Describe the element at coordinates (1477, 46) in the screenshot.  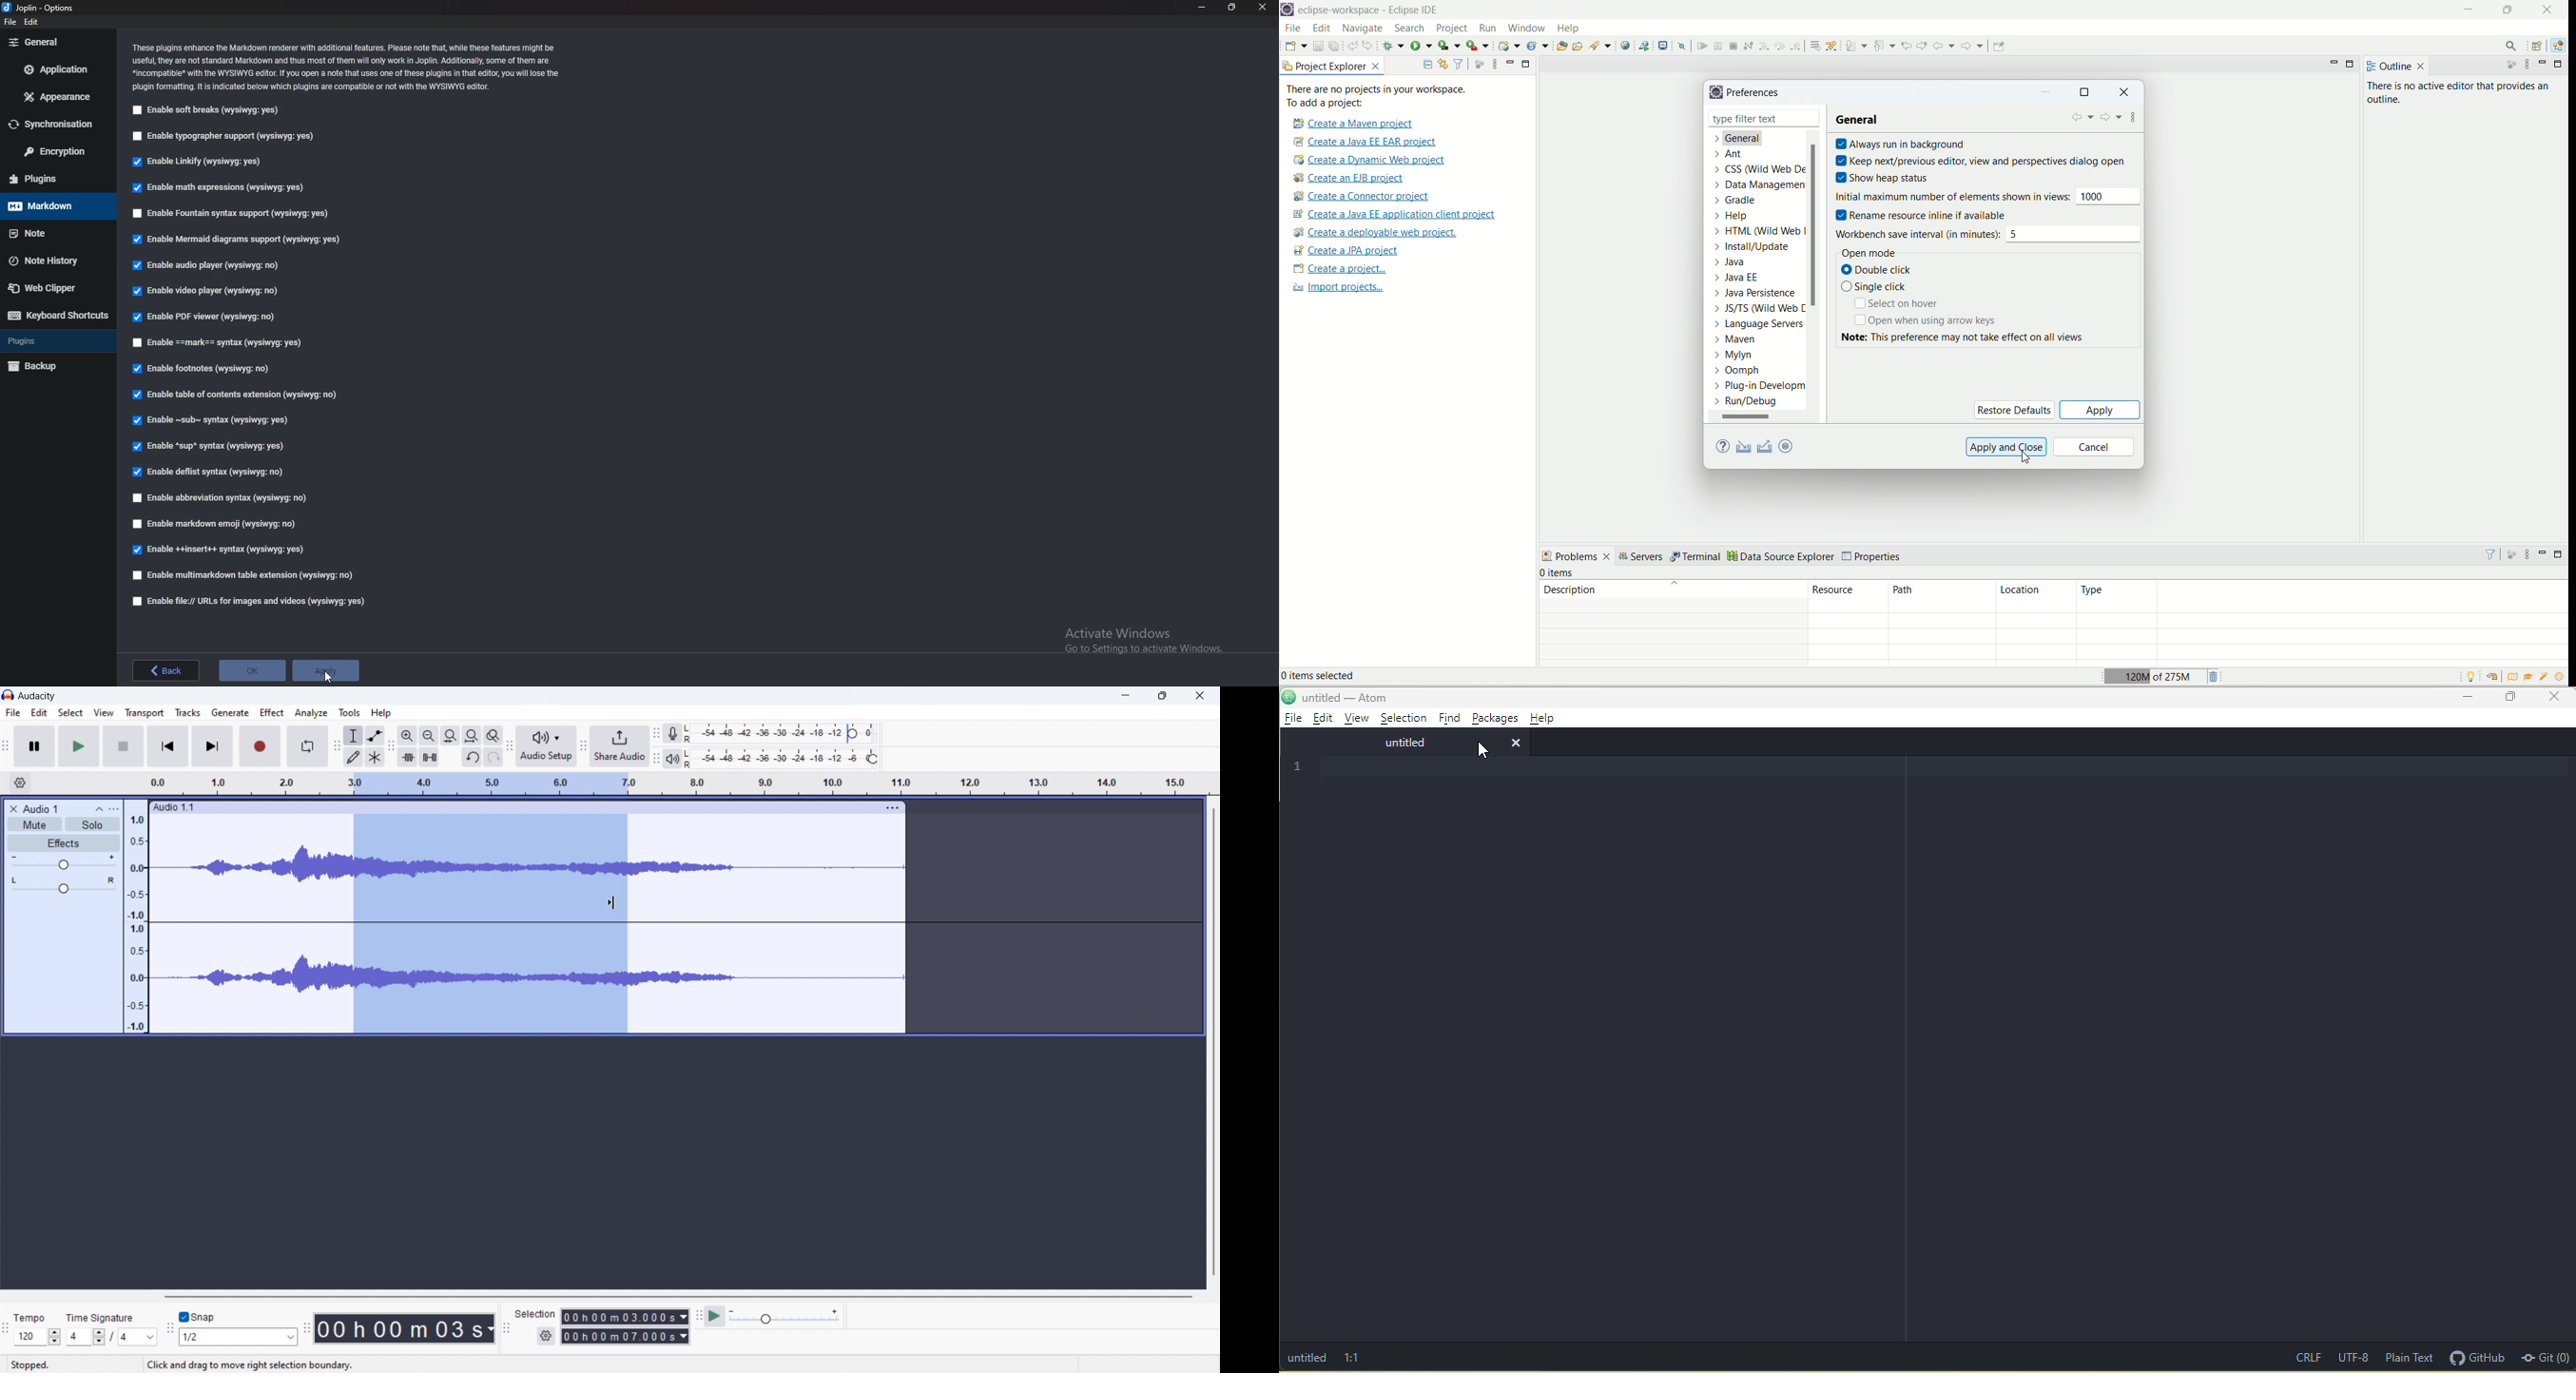
I see `run last tool` at that location.